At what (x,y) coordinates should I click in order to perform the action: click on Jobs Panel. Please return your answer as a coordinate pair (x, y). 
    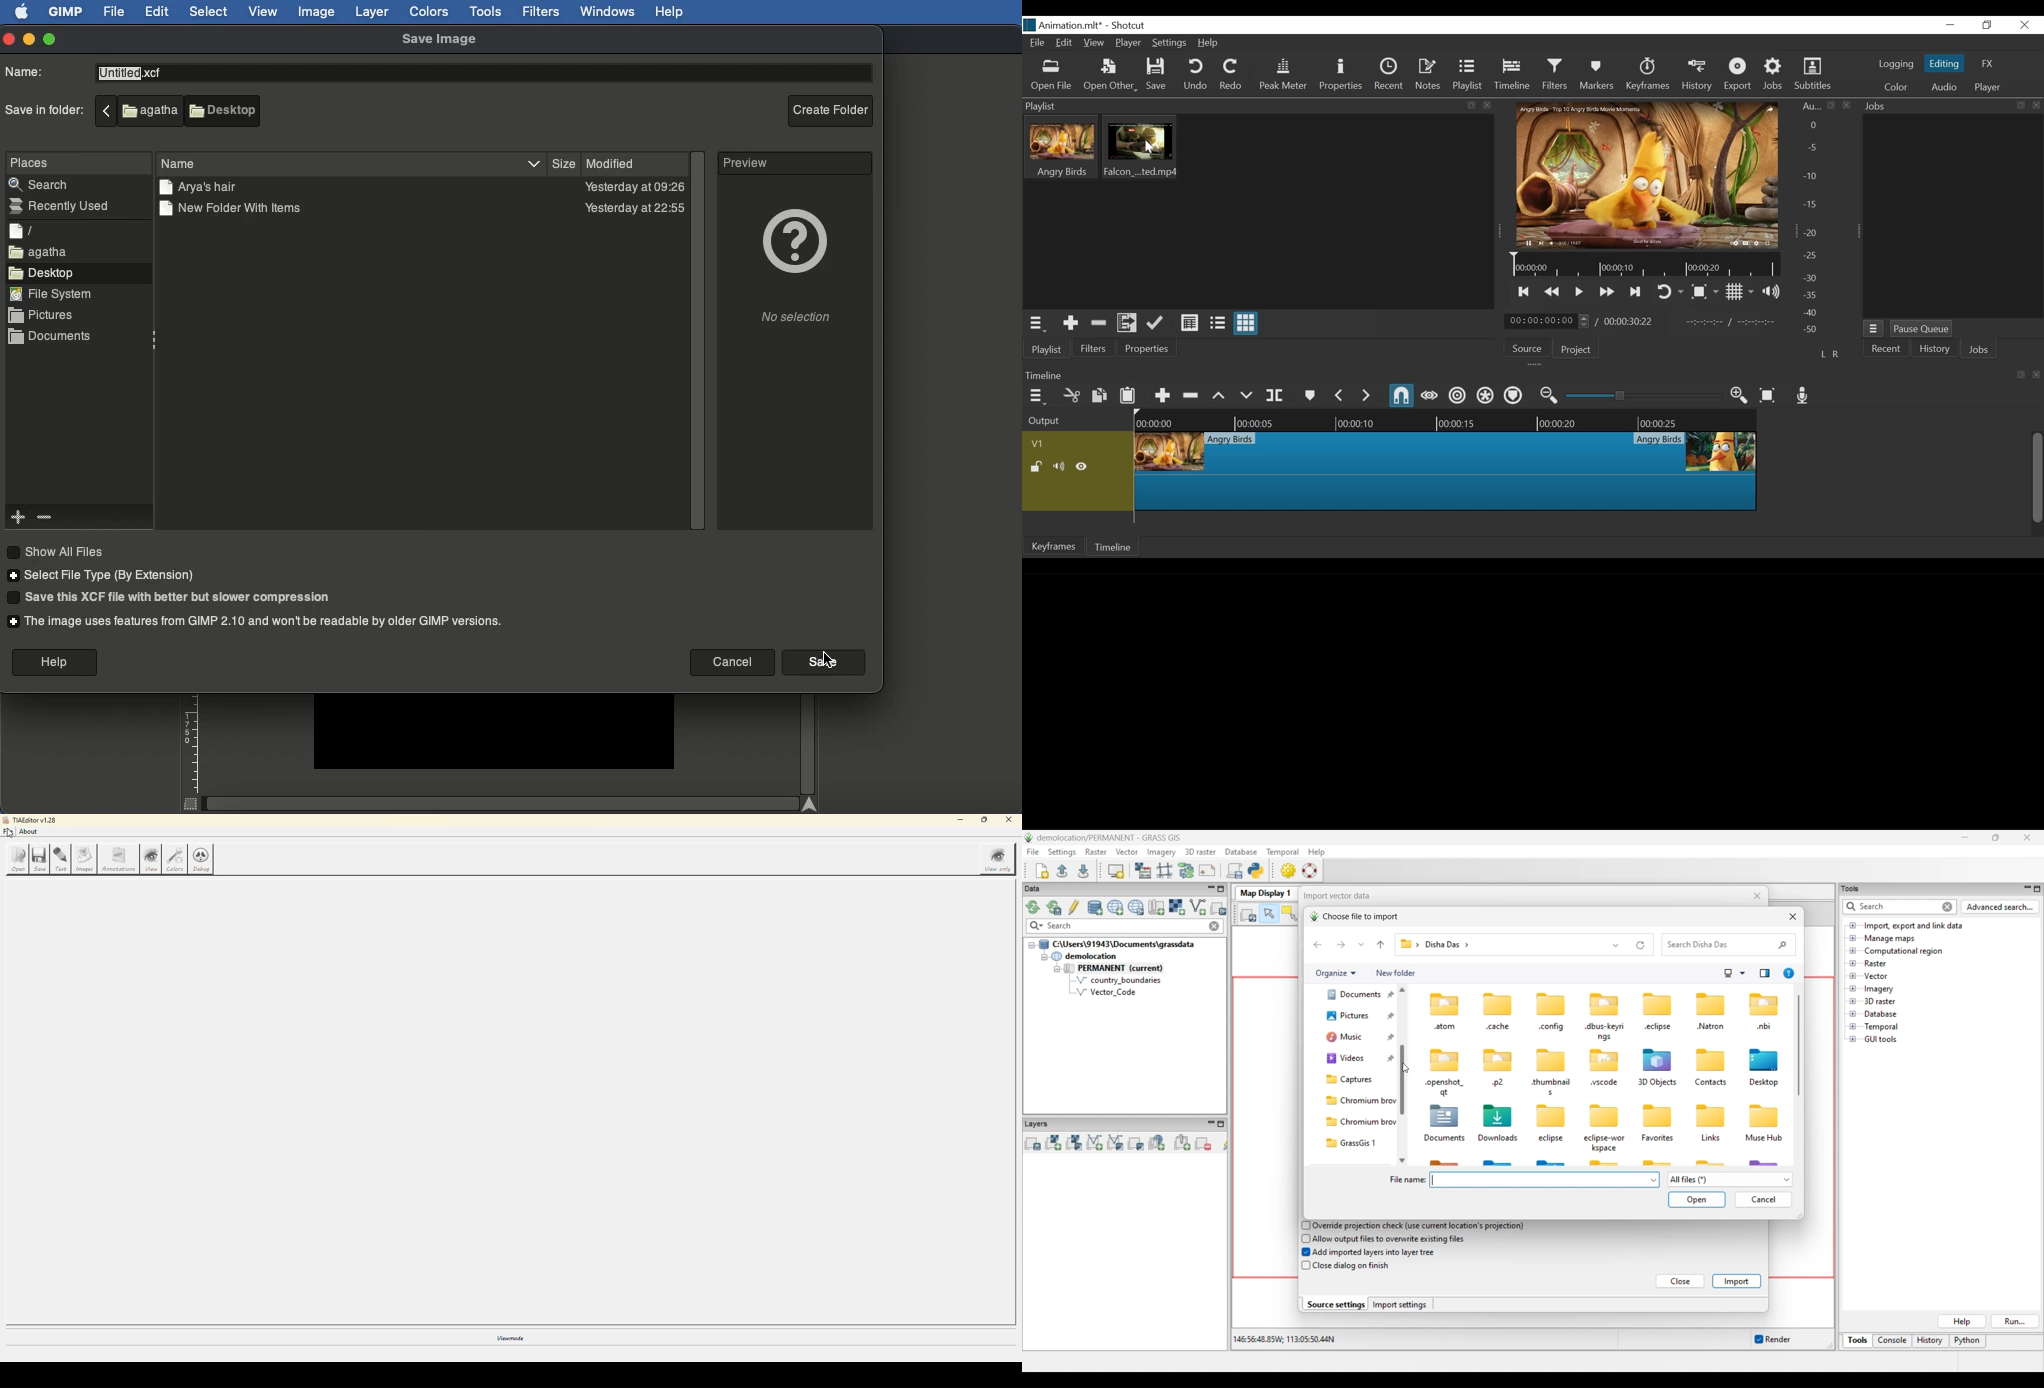
    Looking at the image, I should click on (1954, 218).